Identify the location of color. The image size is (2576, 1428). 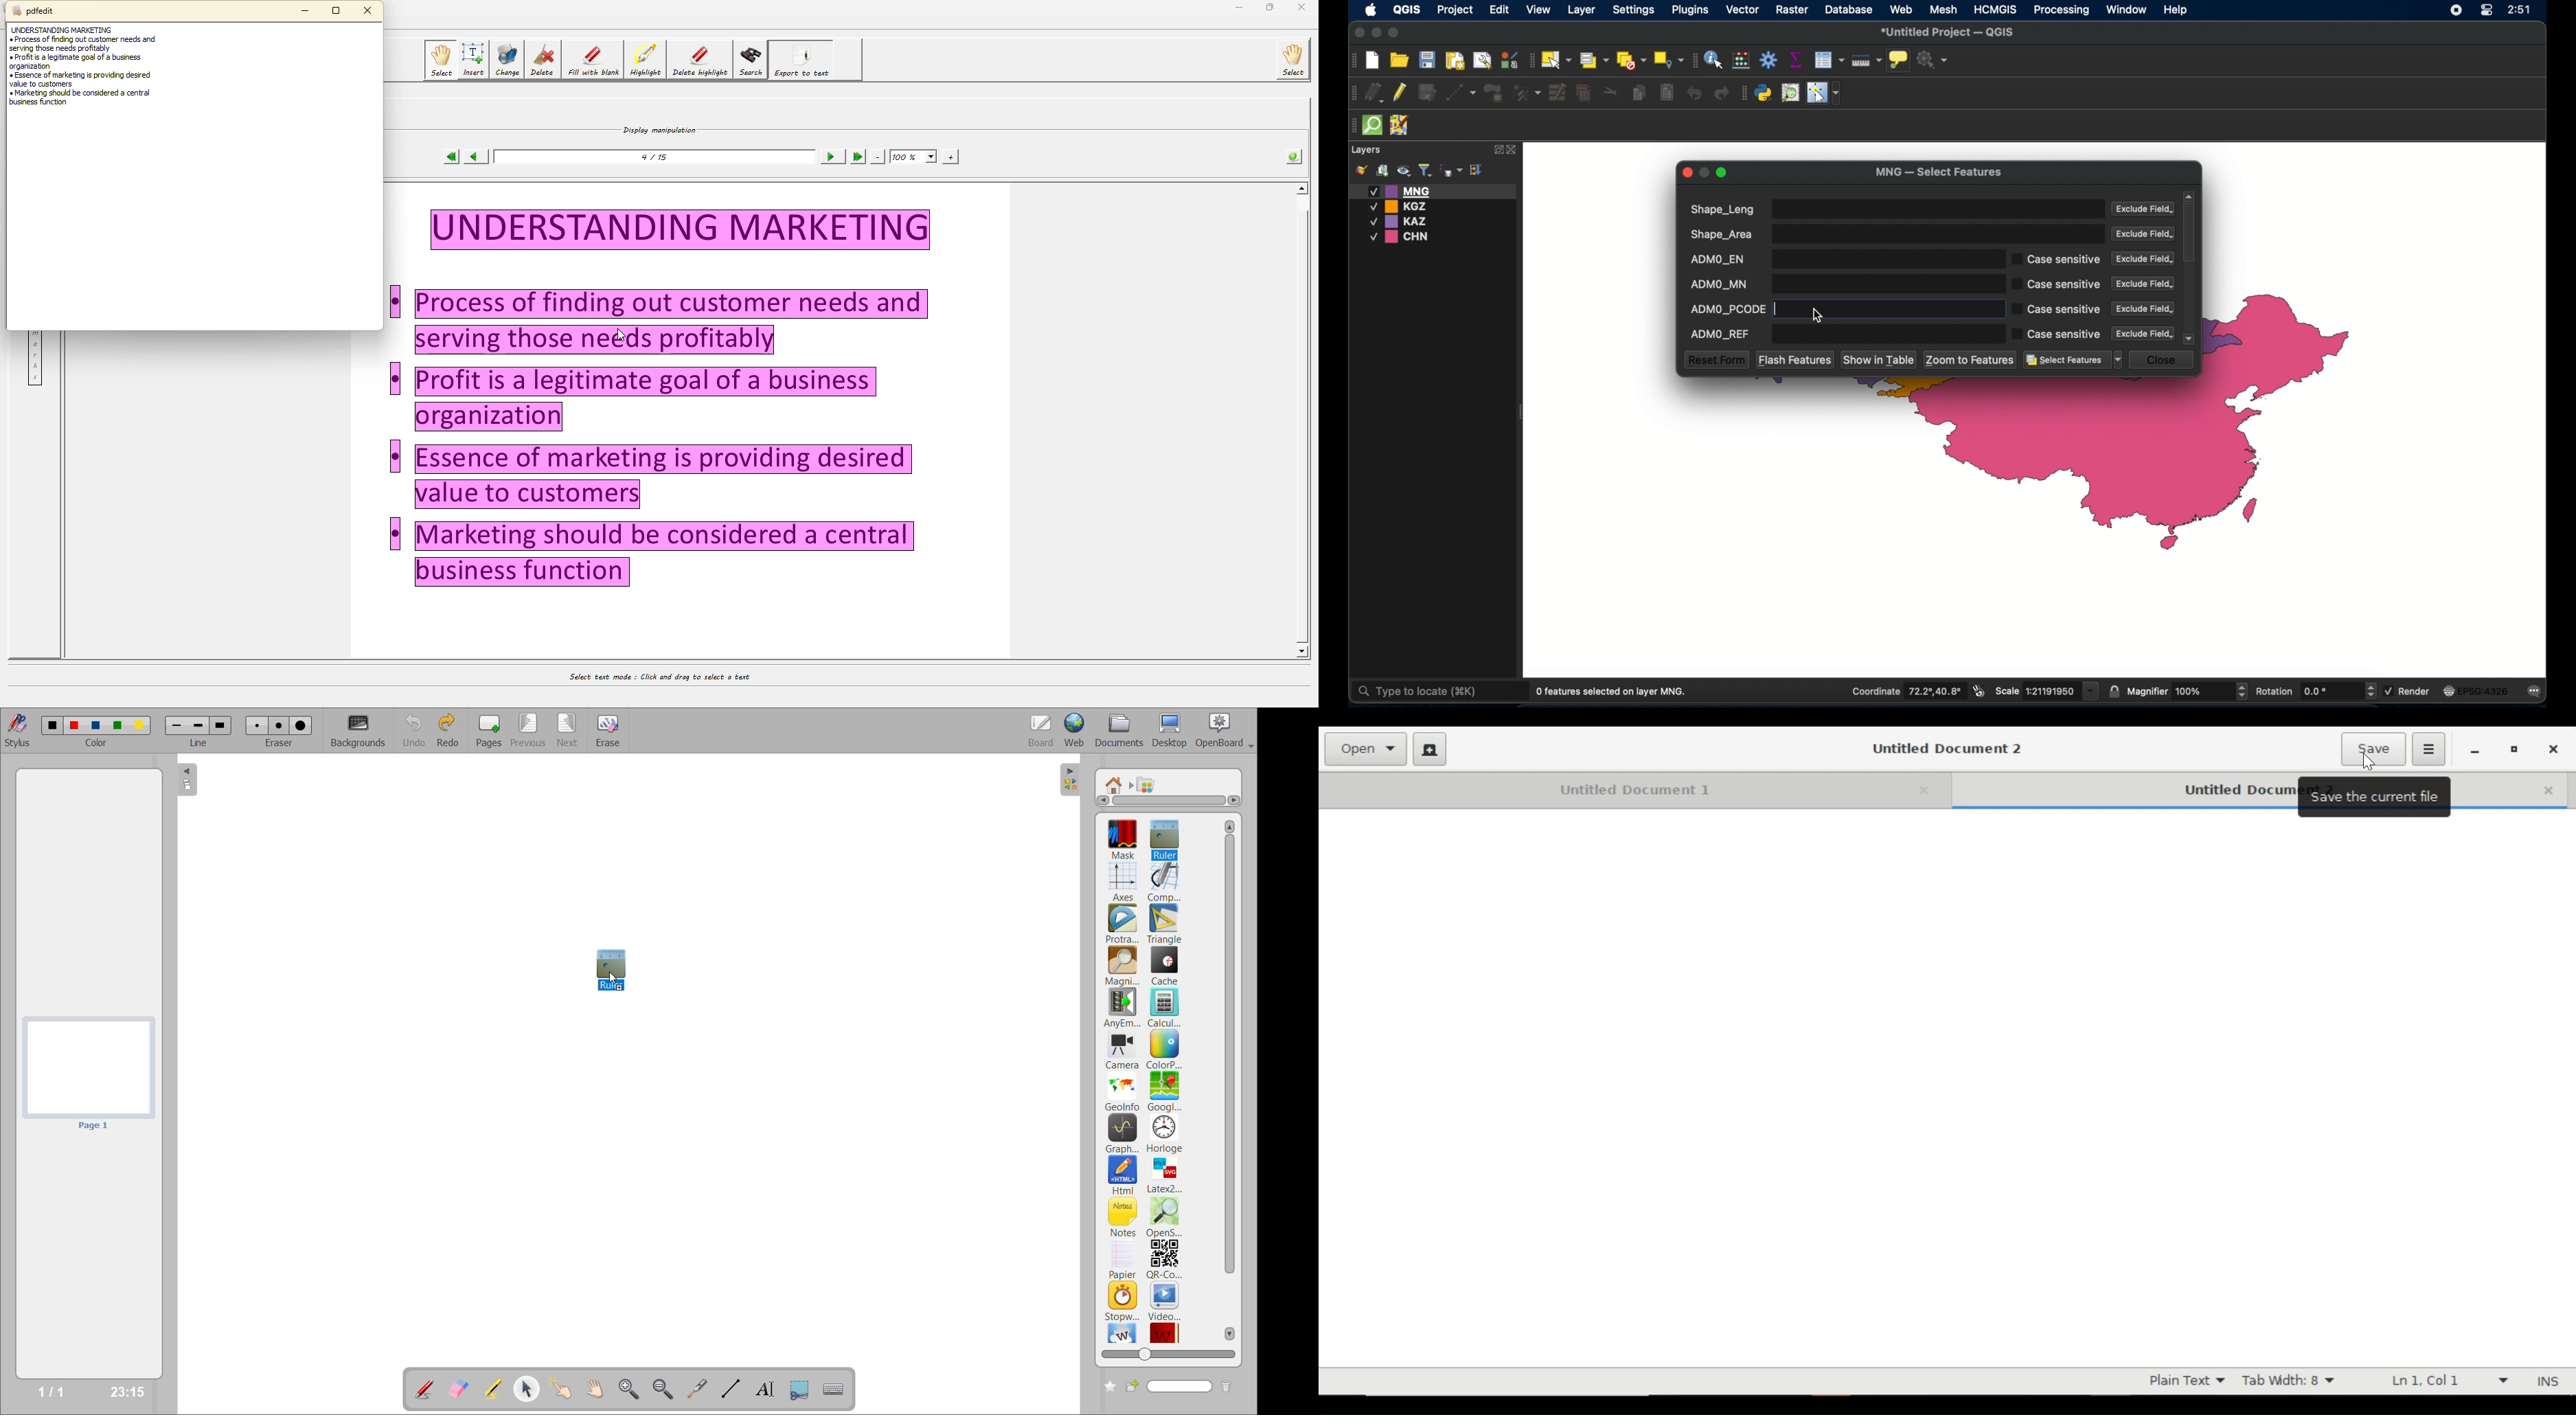
(95, 743).